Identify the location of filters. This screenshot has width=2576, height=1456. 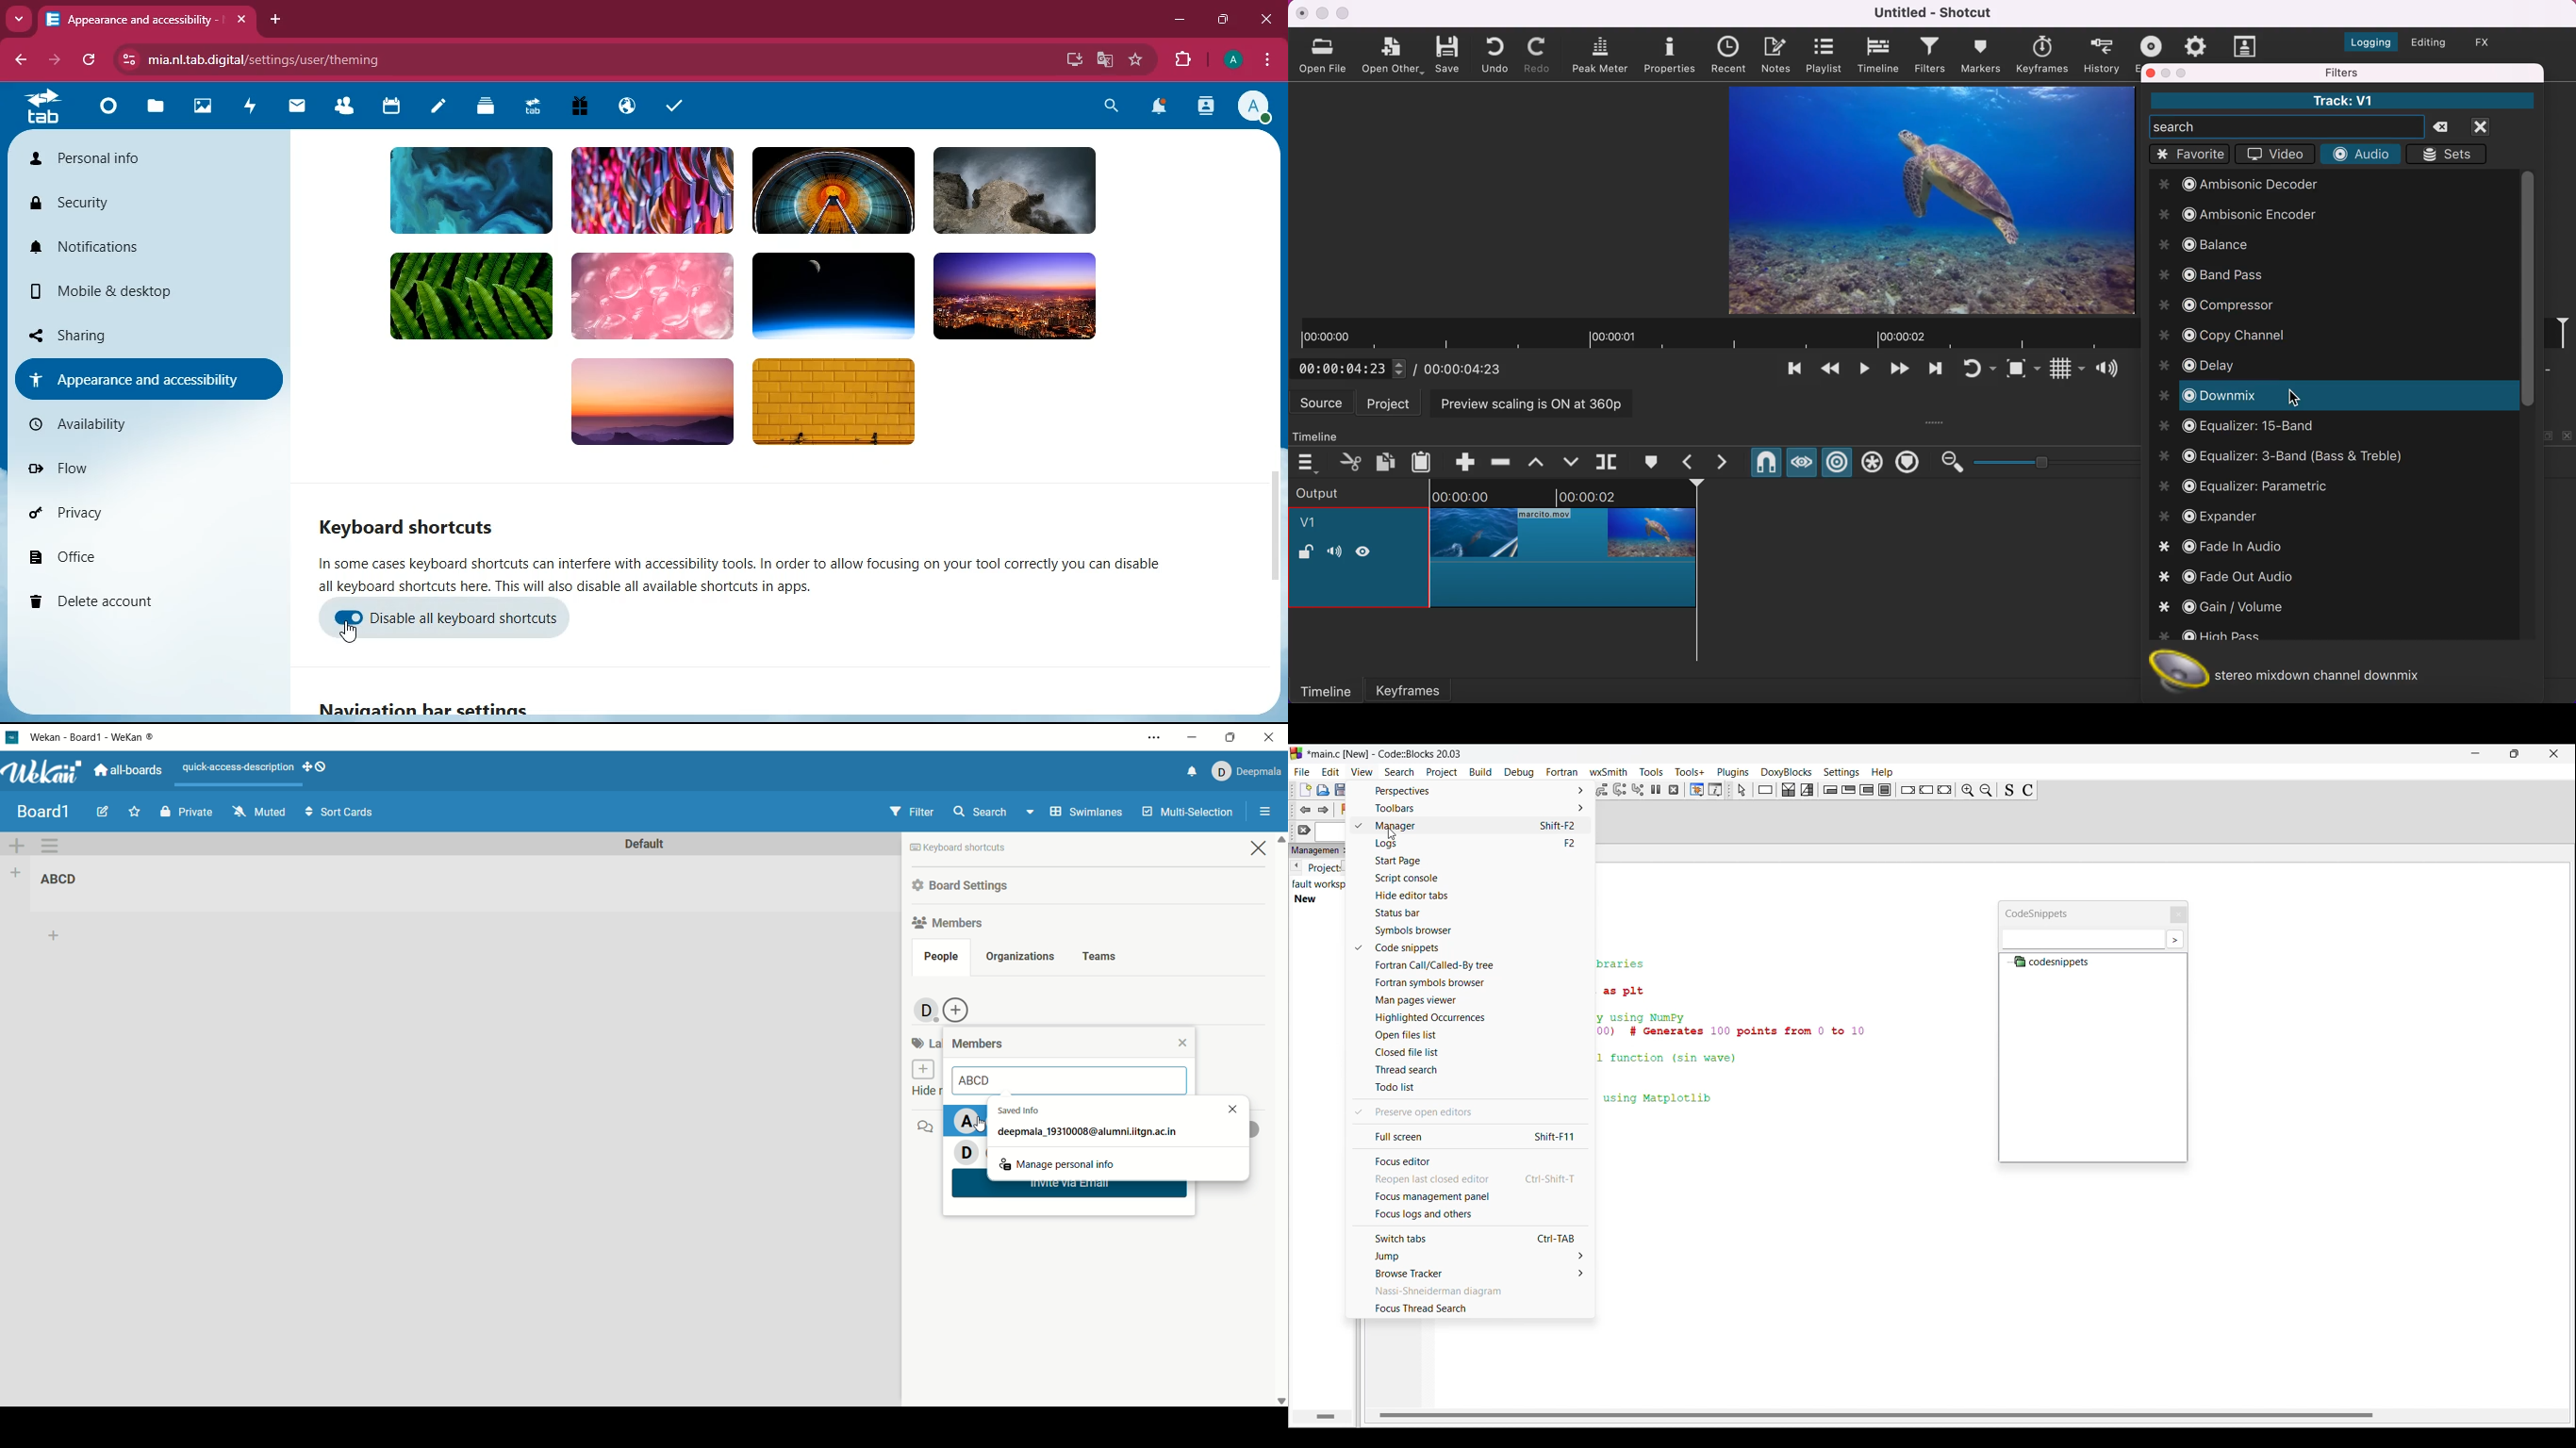
(1931, 56).